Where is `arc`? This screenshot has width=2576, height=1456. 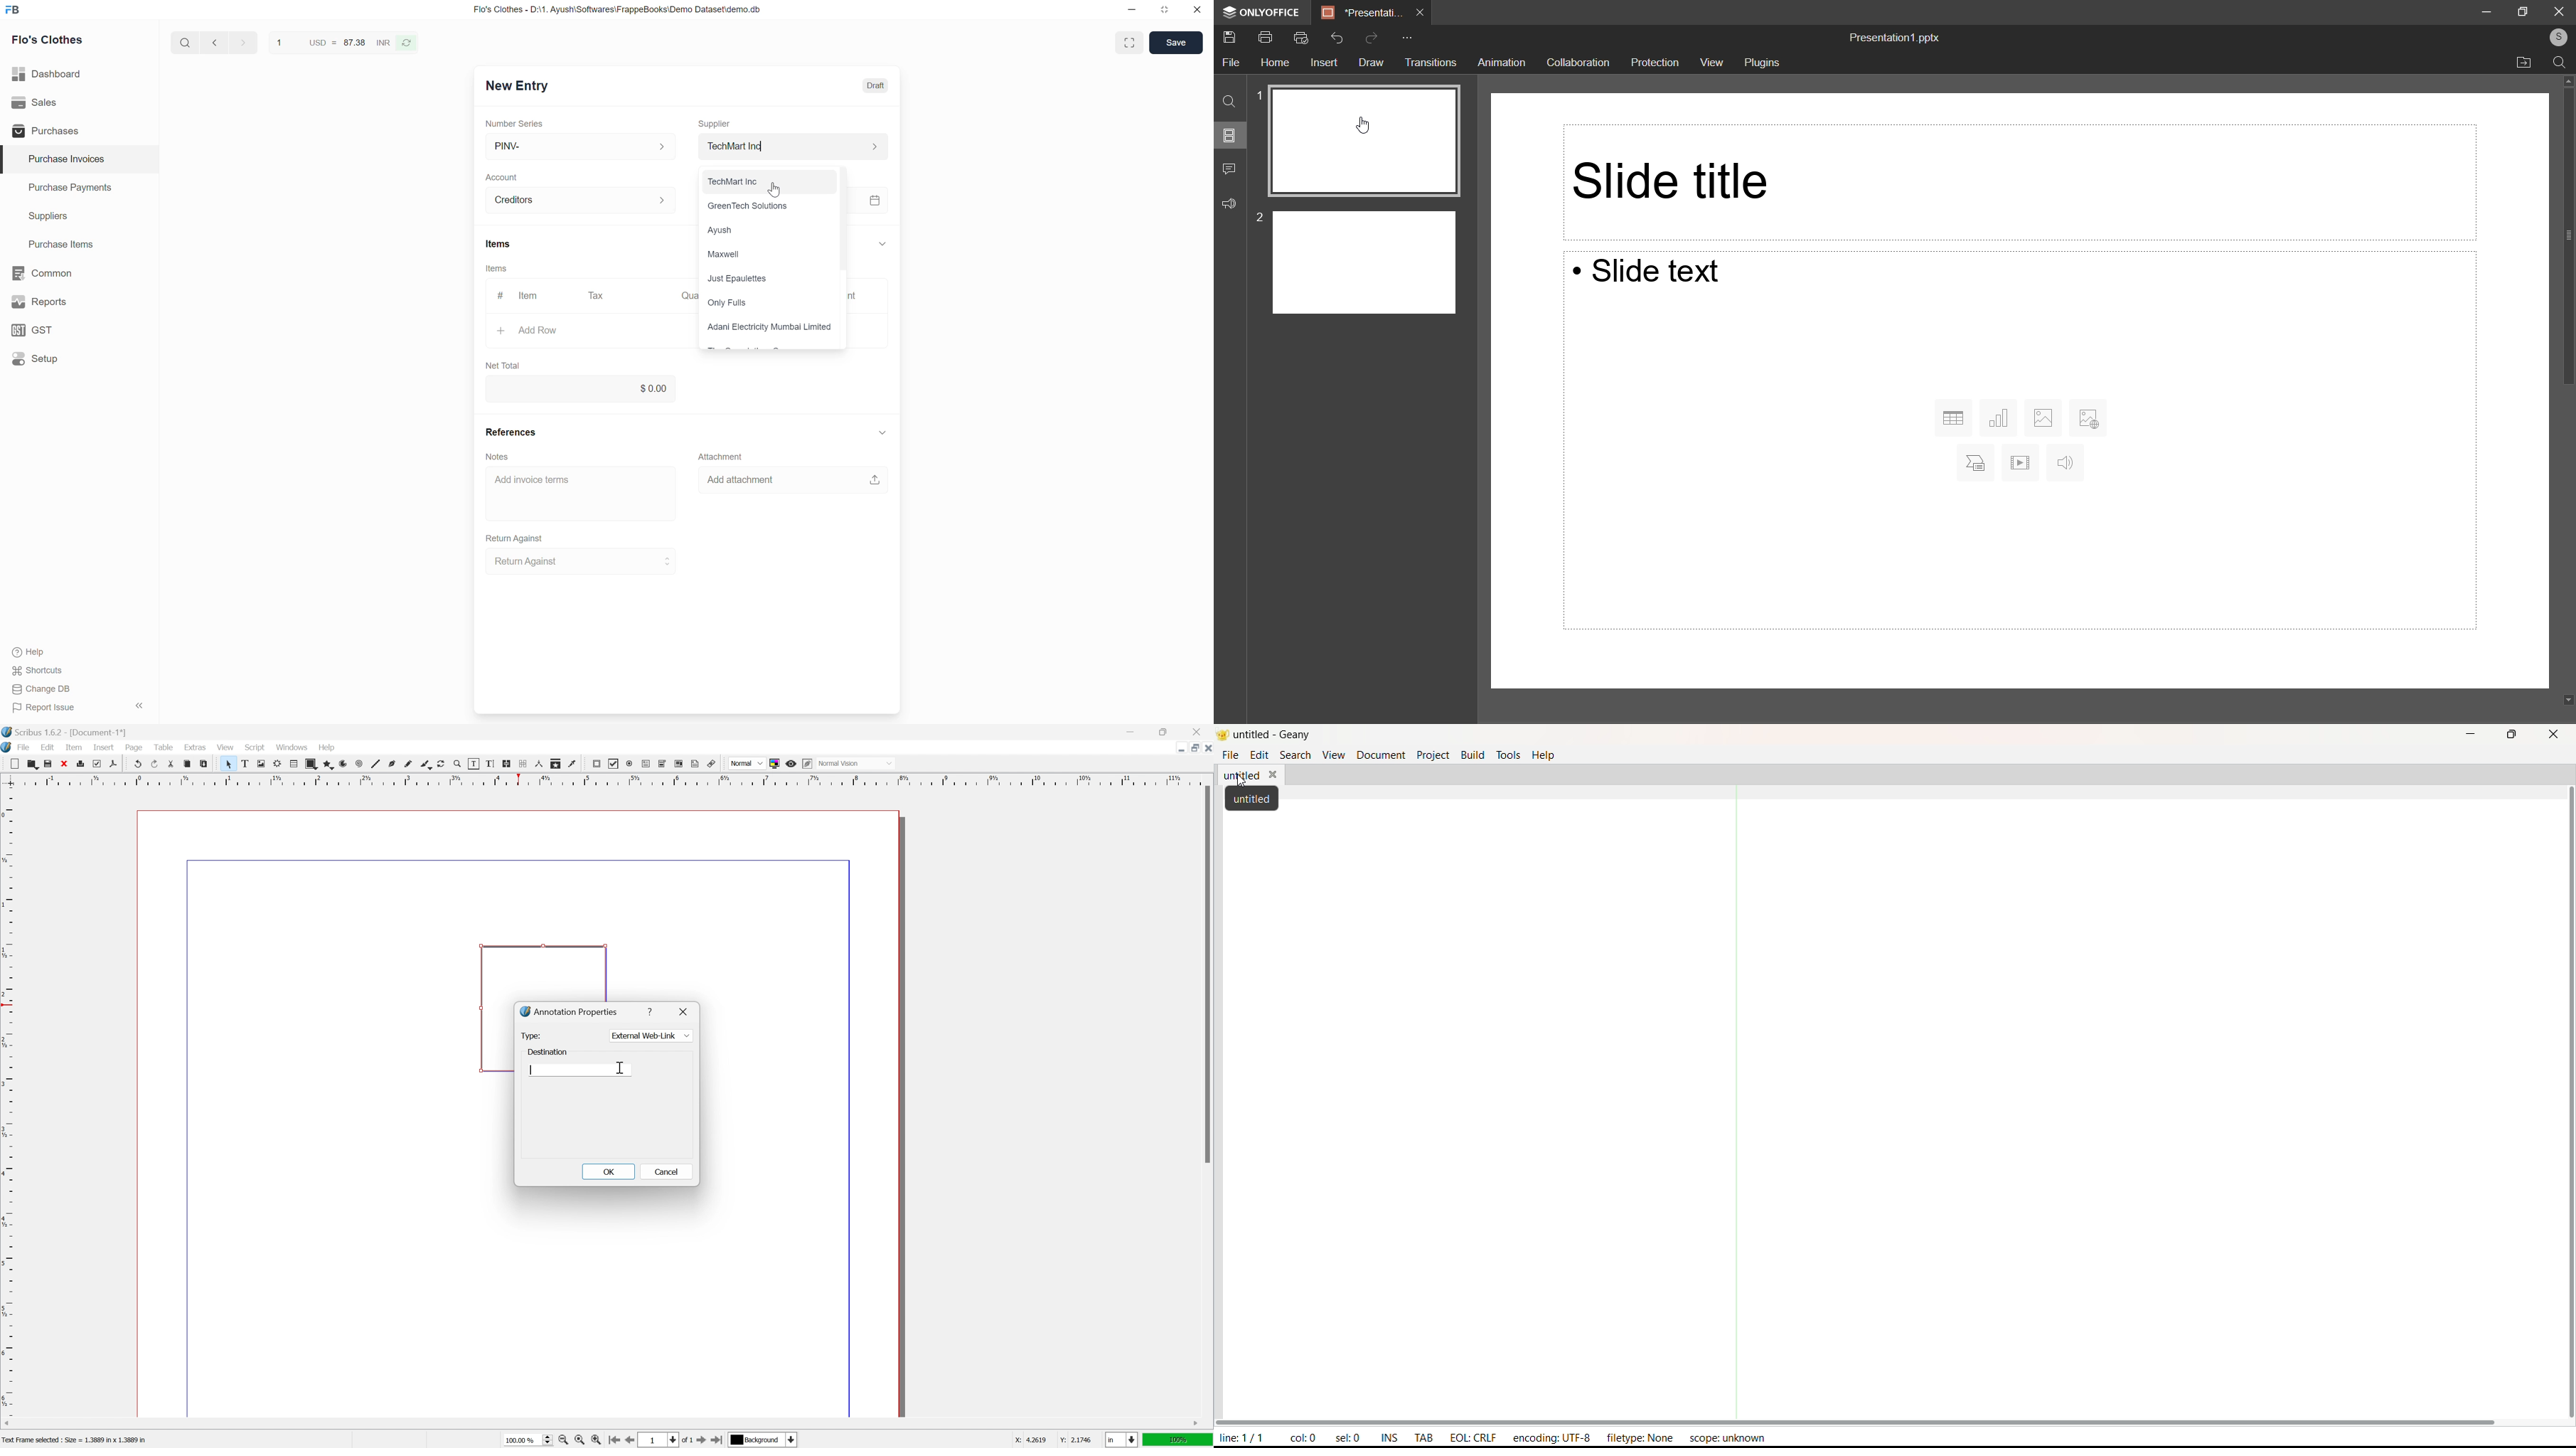 arc is located at coordinates (343, 763).